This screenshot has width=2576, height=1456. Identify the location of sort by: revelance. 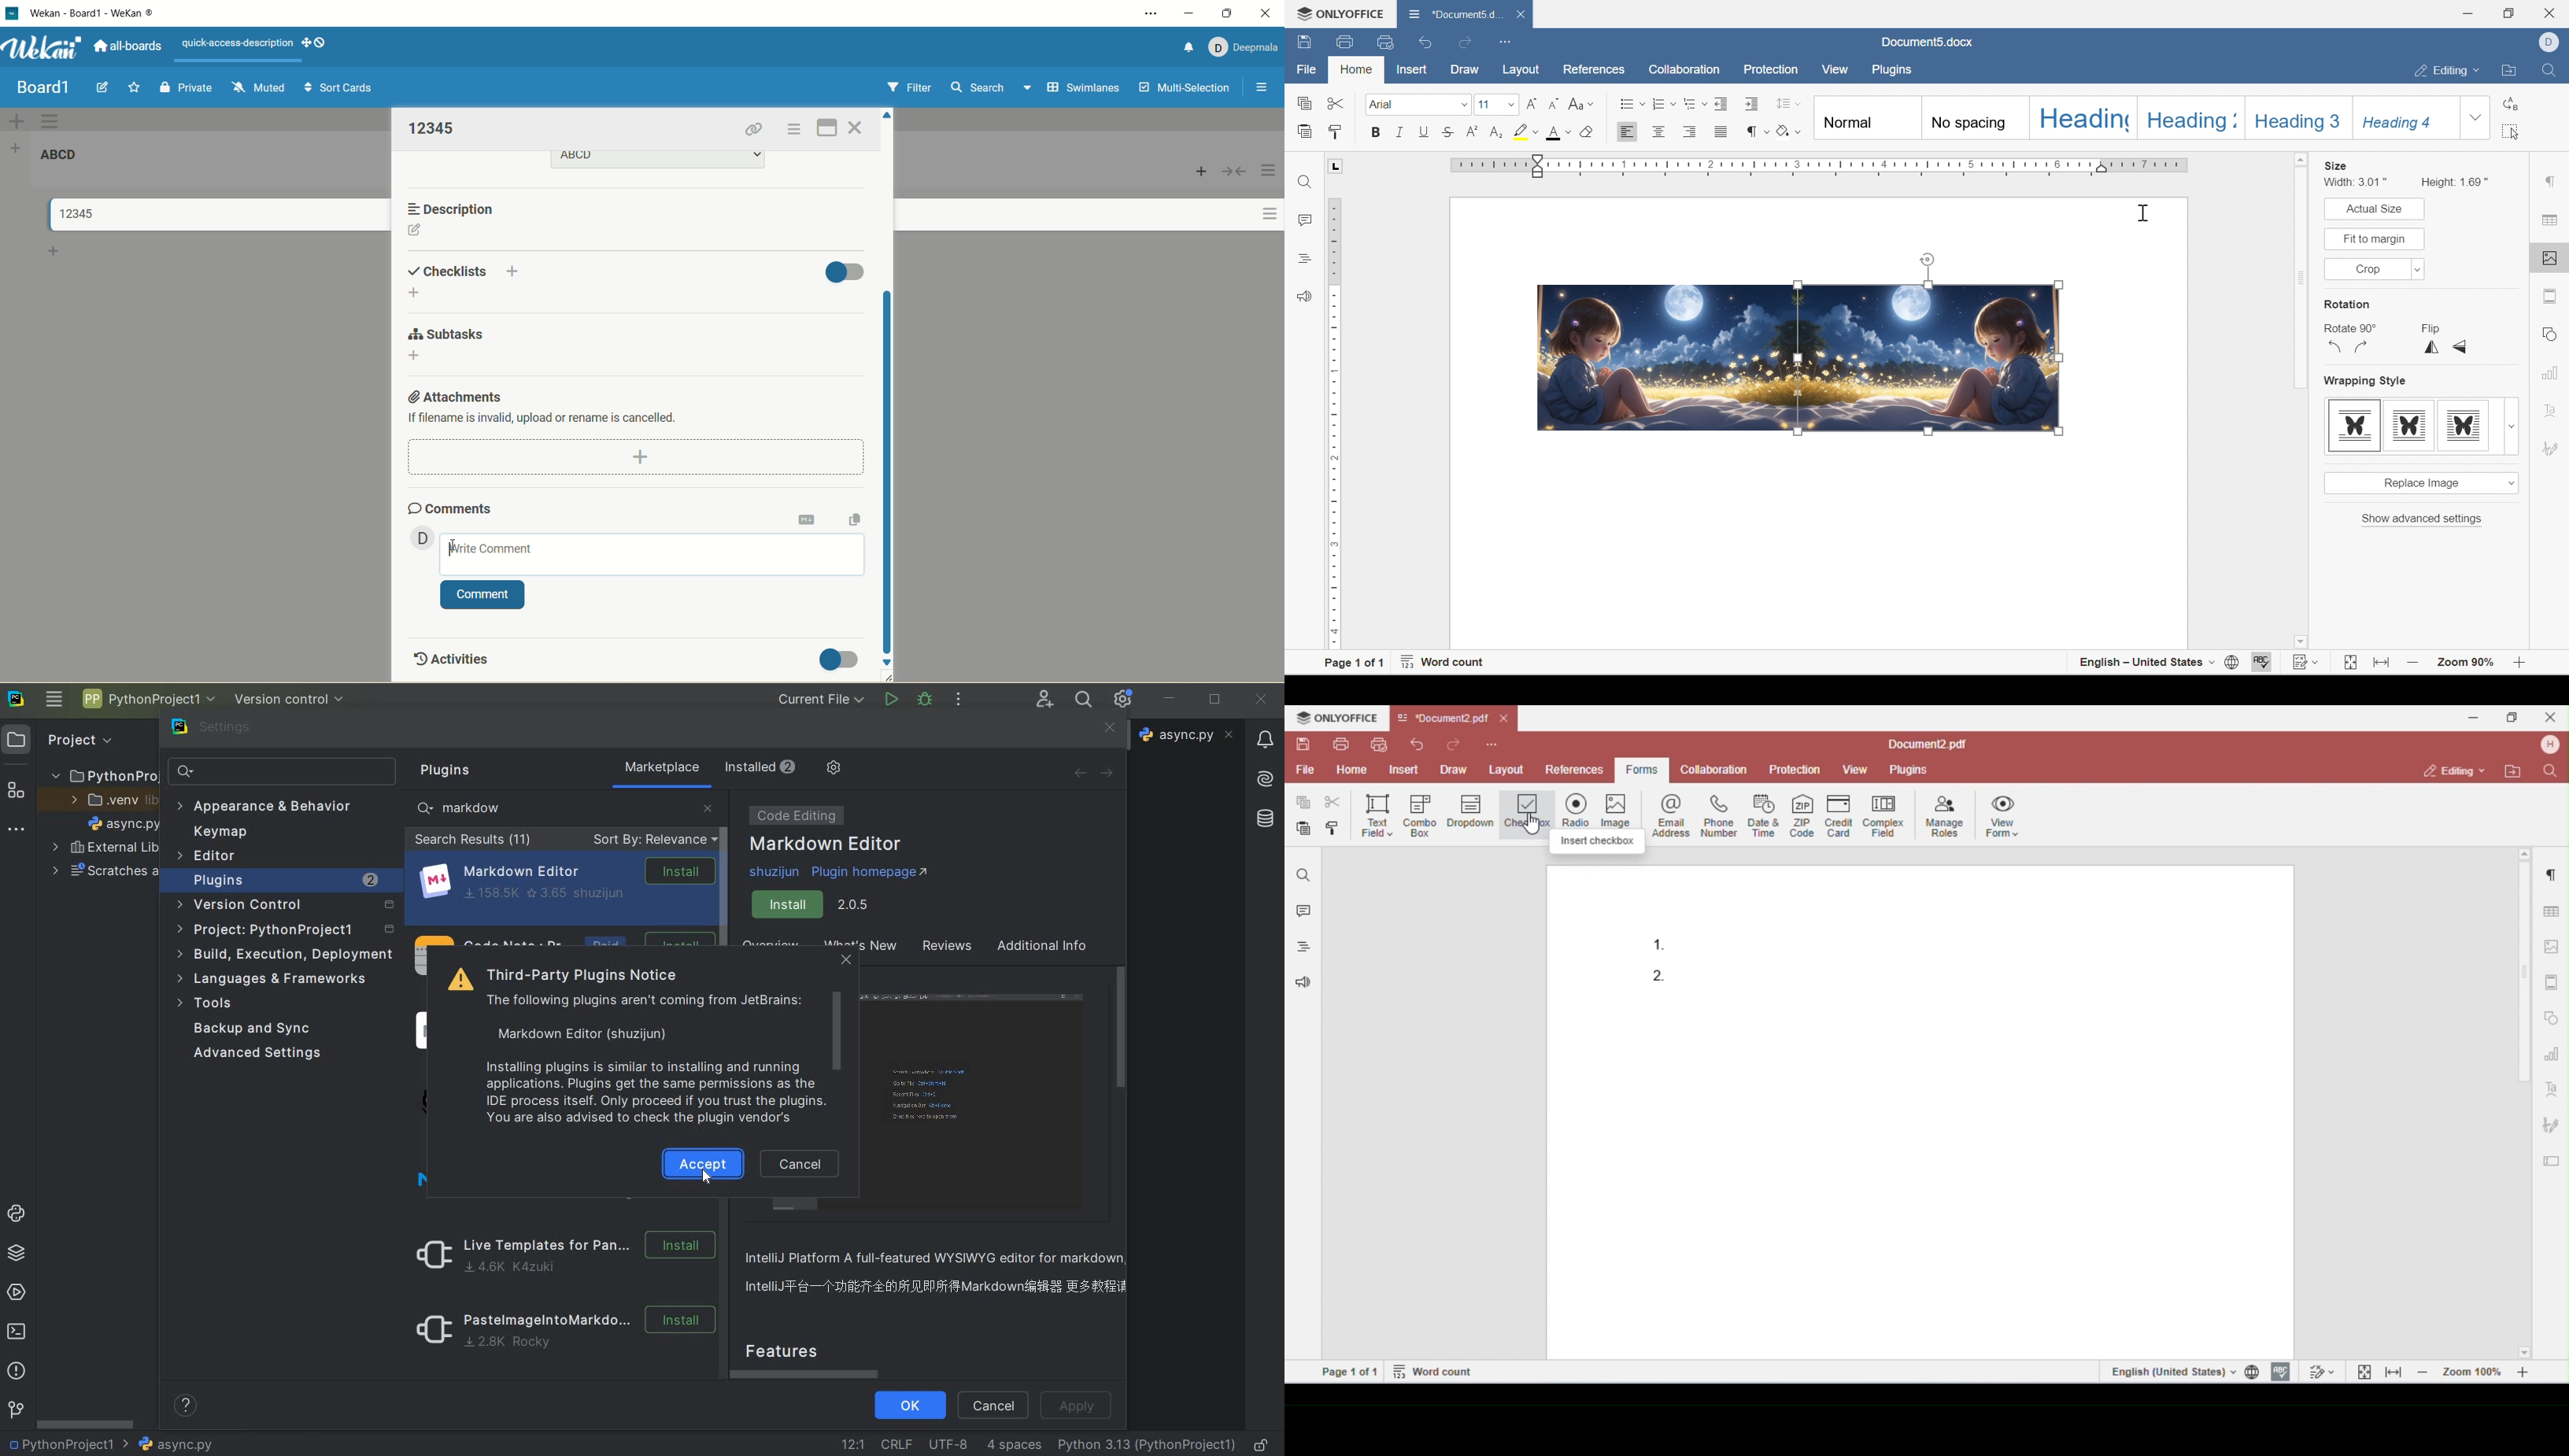
(652, 841).